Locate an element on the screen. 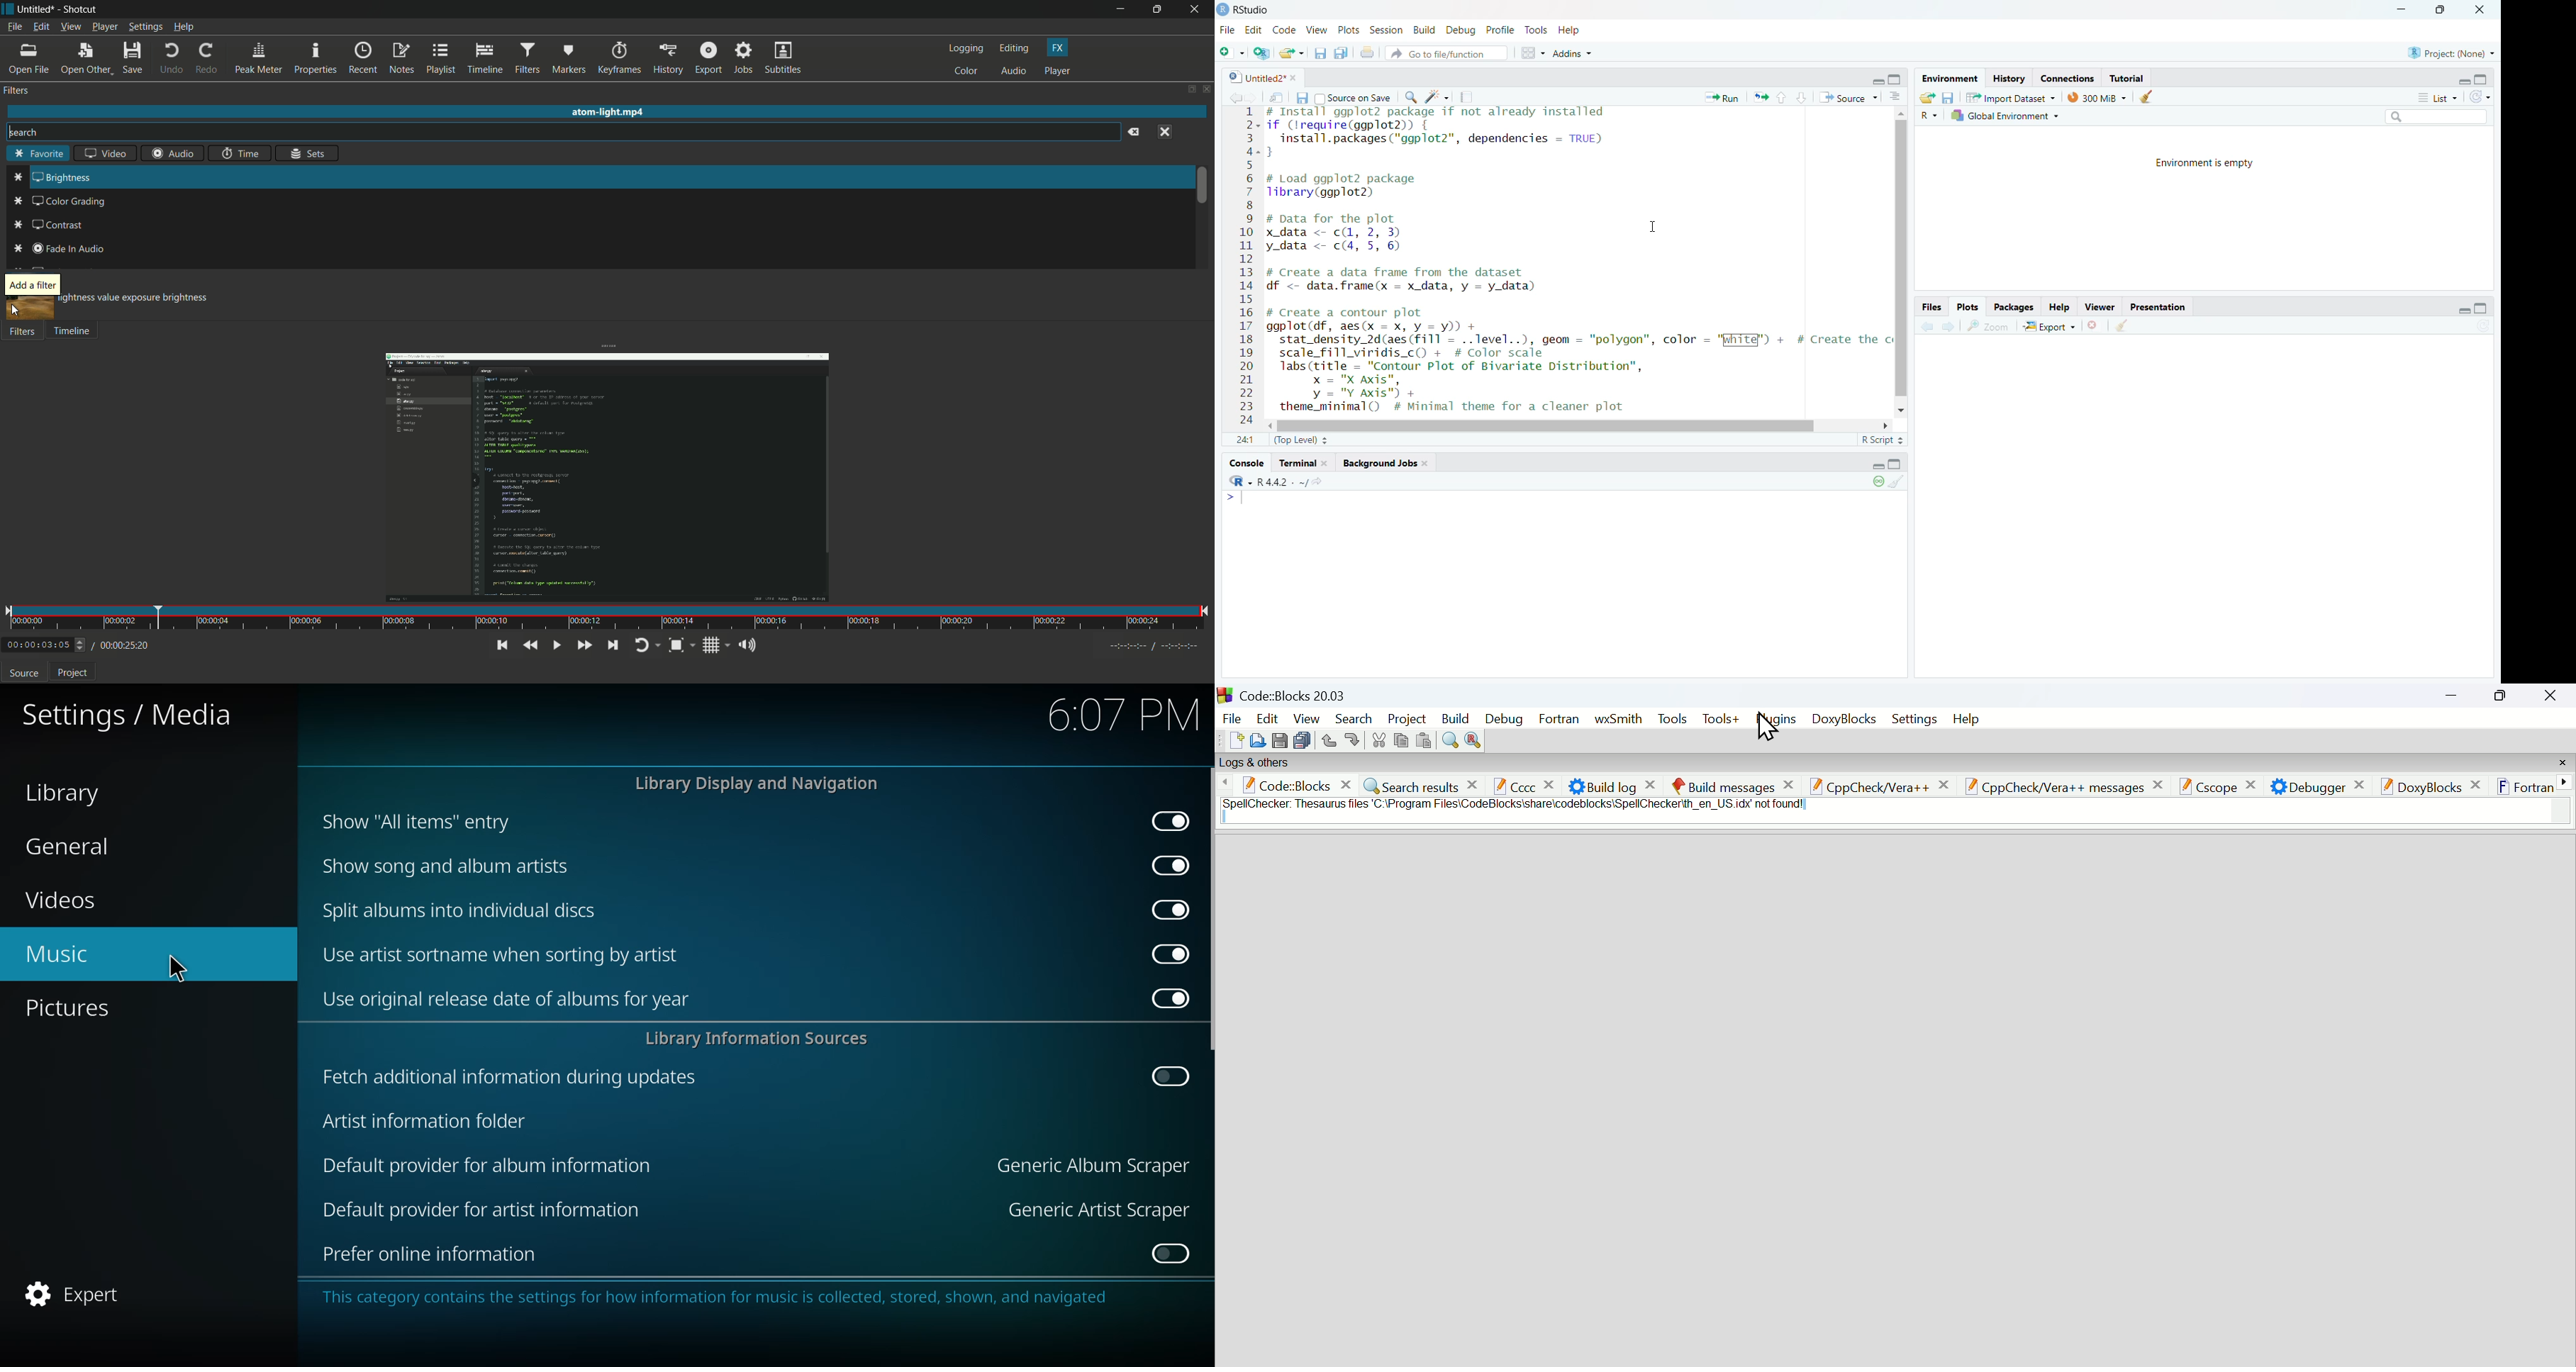 Image resolution: width=2576 pixels, height=1372 pixels. go to previous section/chunk is located at coordinates (1781, 97).